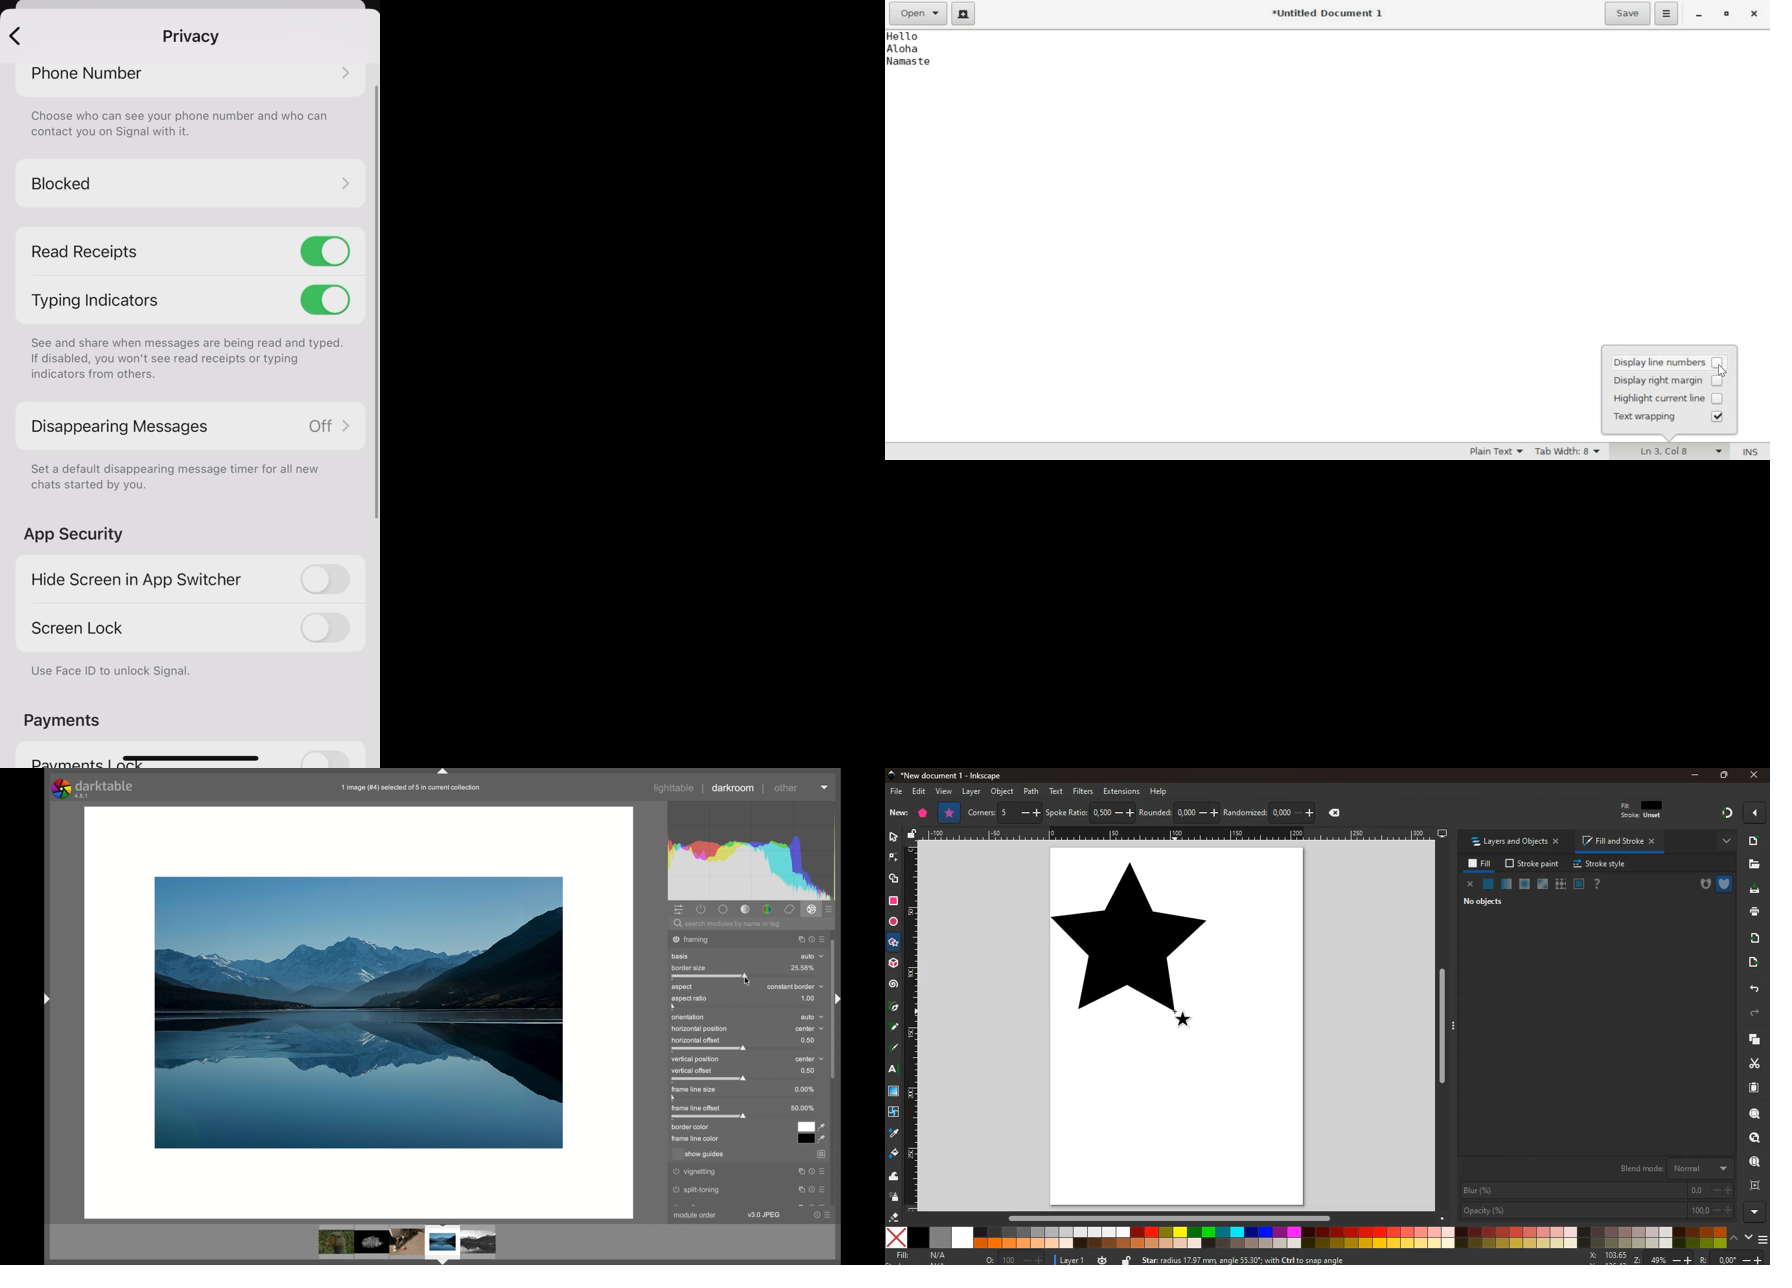  What do you see at coordinates (1667, 13) in the screenshot?
I see `application menu` at bounding box center [1667, 13].